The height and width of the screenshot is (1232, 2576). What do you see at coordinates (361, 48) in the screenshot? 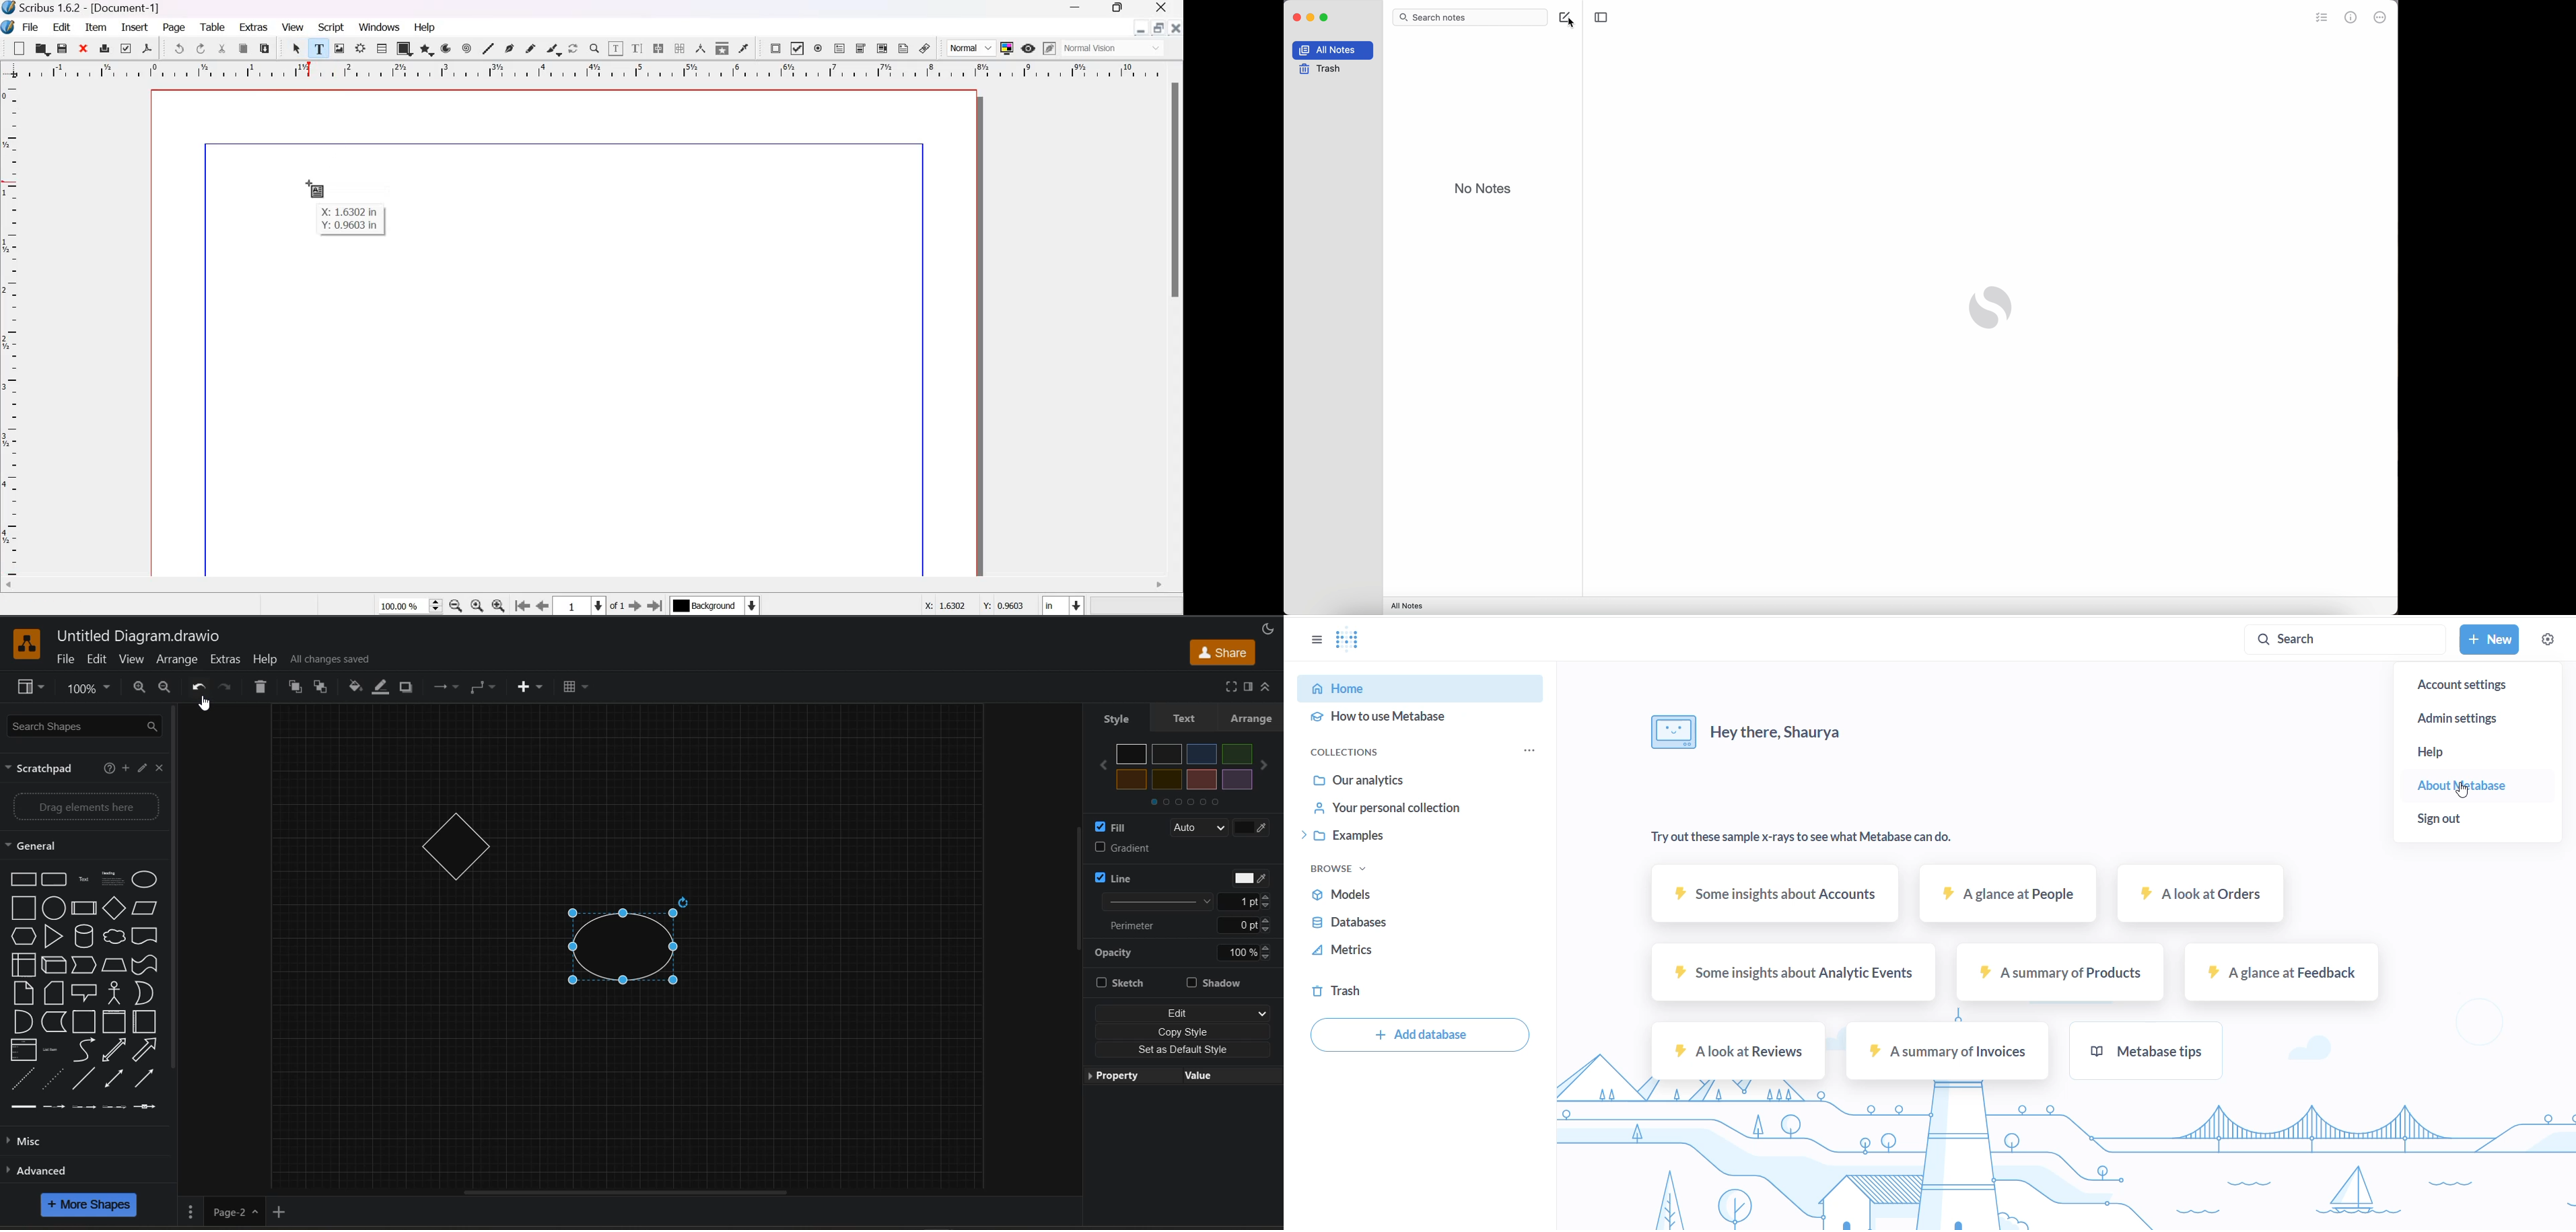
I see `render frame` at bounding box center [361, 48].